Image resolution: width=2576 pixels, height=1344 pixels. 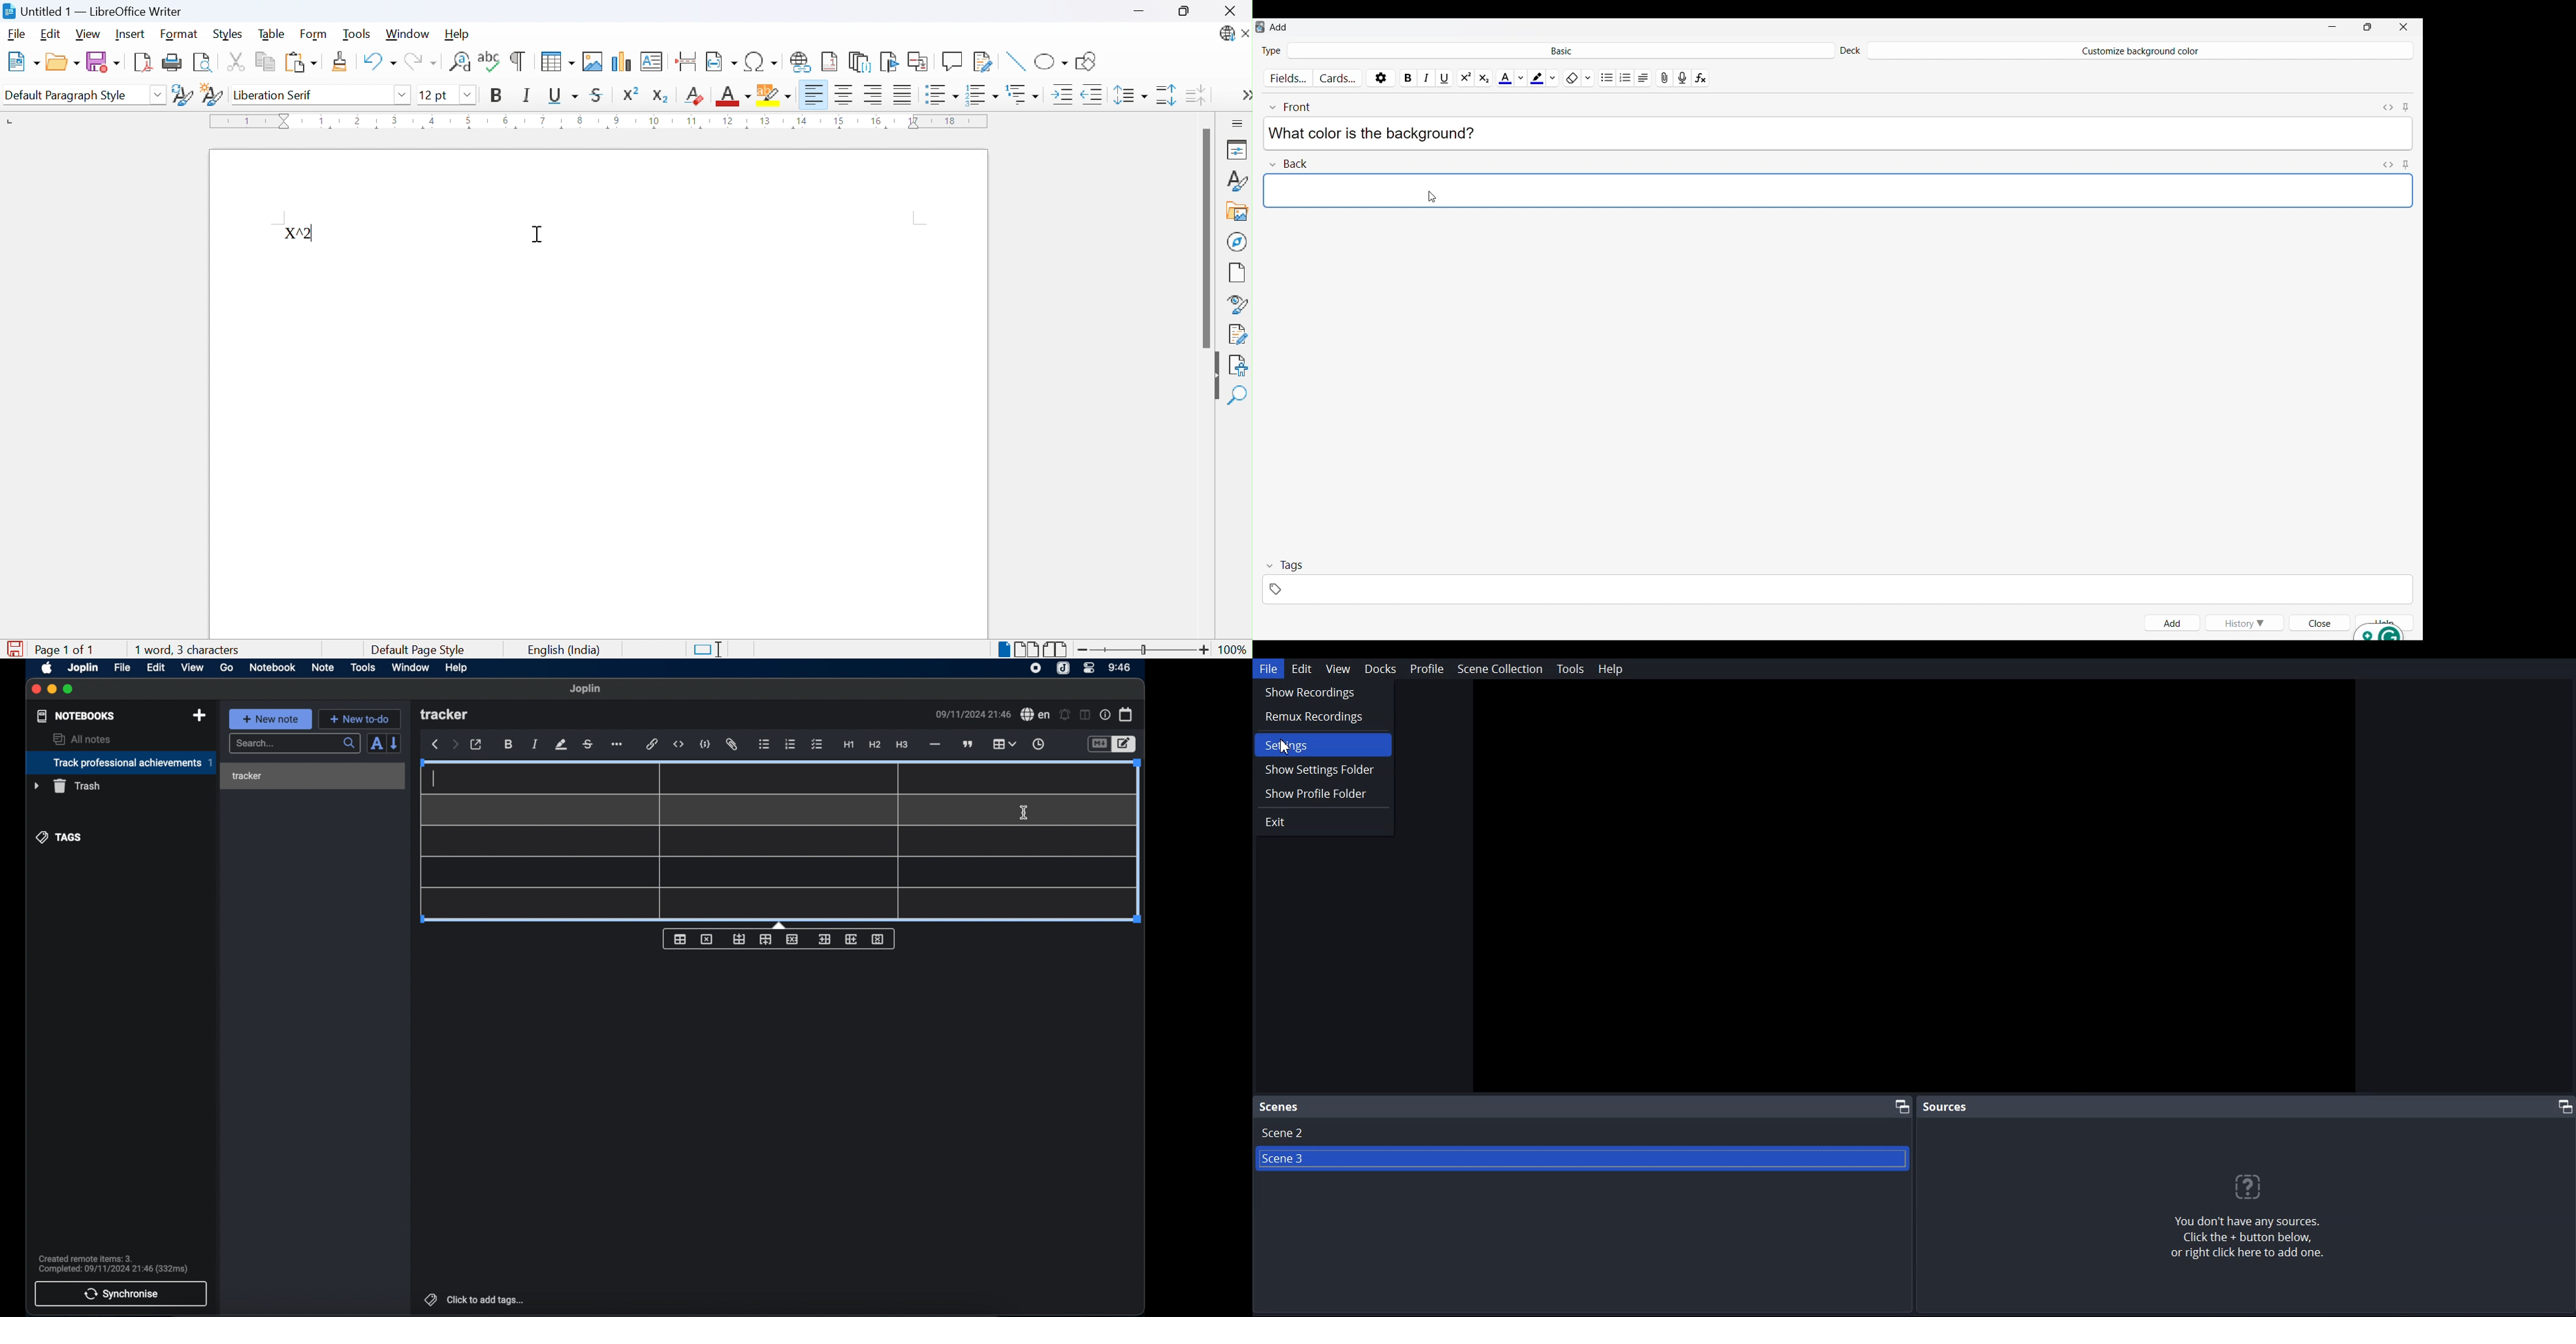 What do you see at coordinates (969, 744) in the screenshot?
I see `block quote` at bounding box center [969, 744].